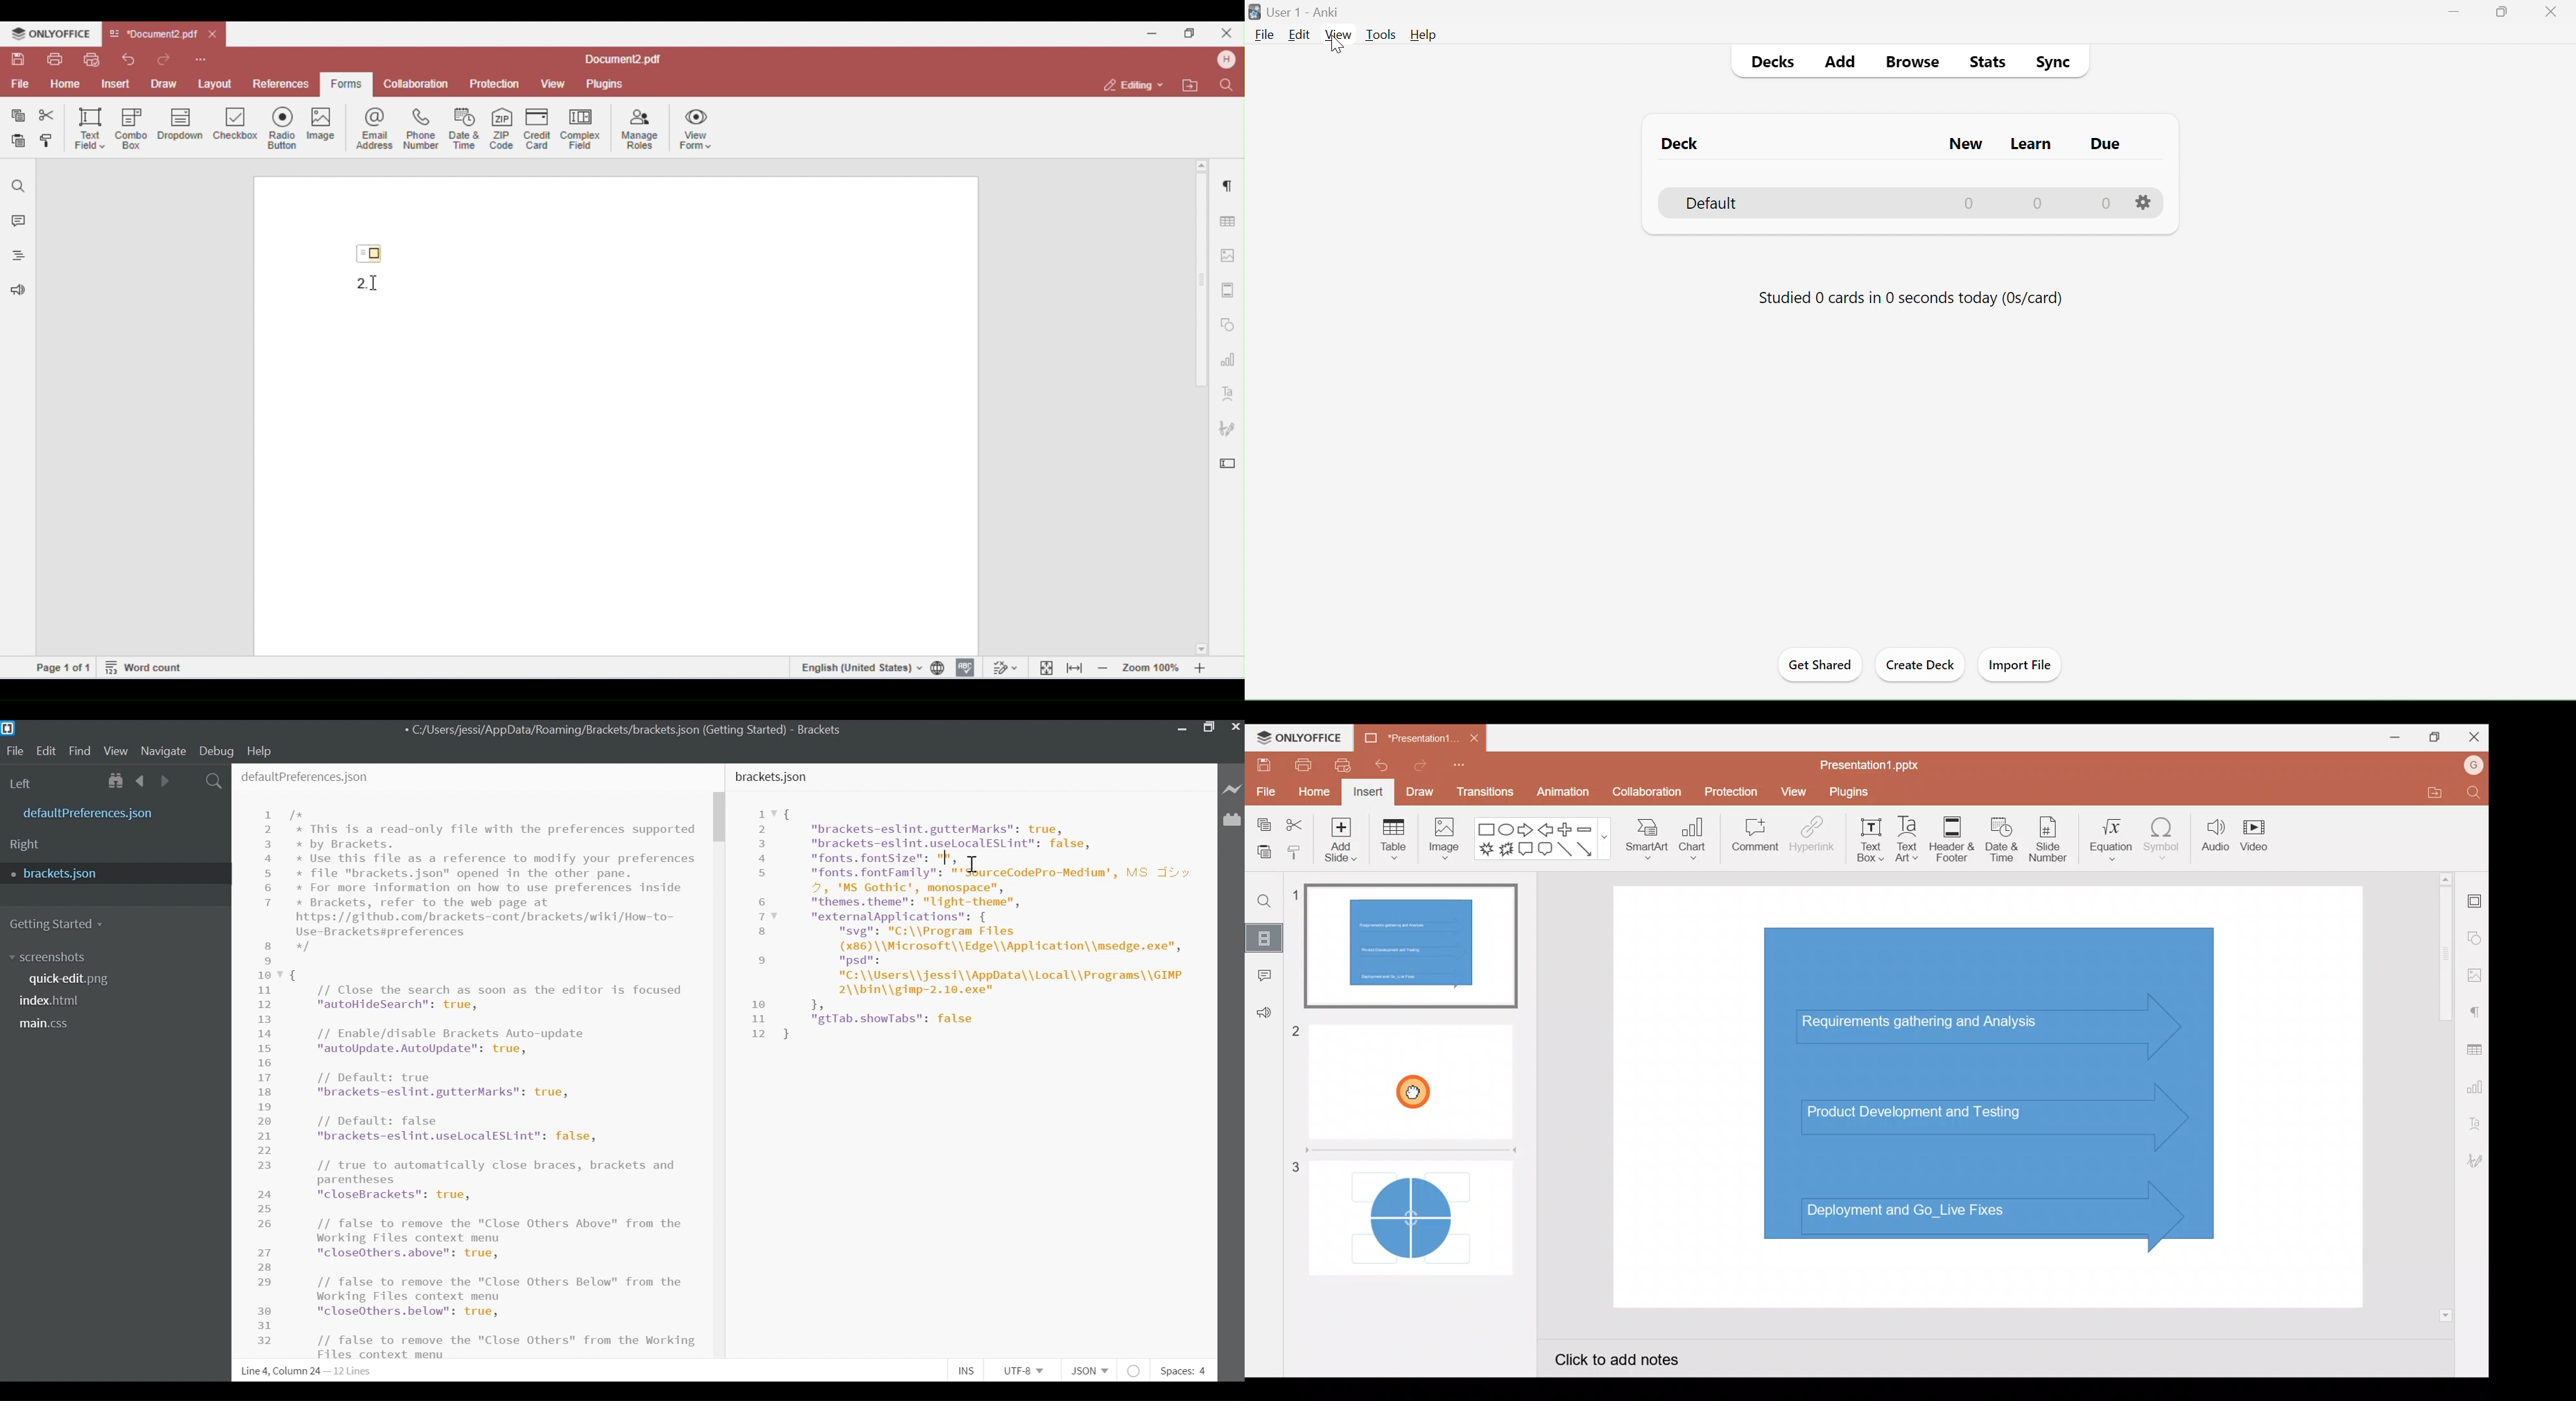 The height and width of the screenshot is (1428, 2576). I want to click on browse, so click(1917, 62).